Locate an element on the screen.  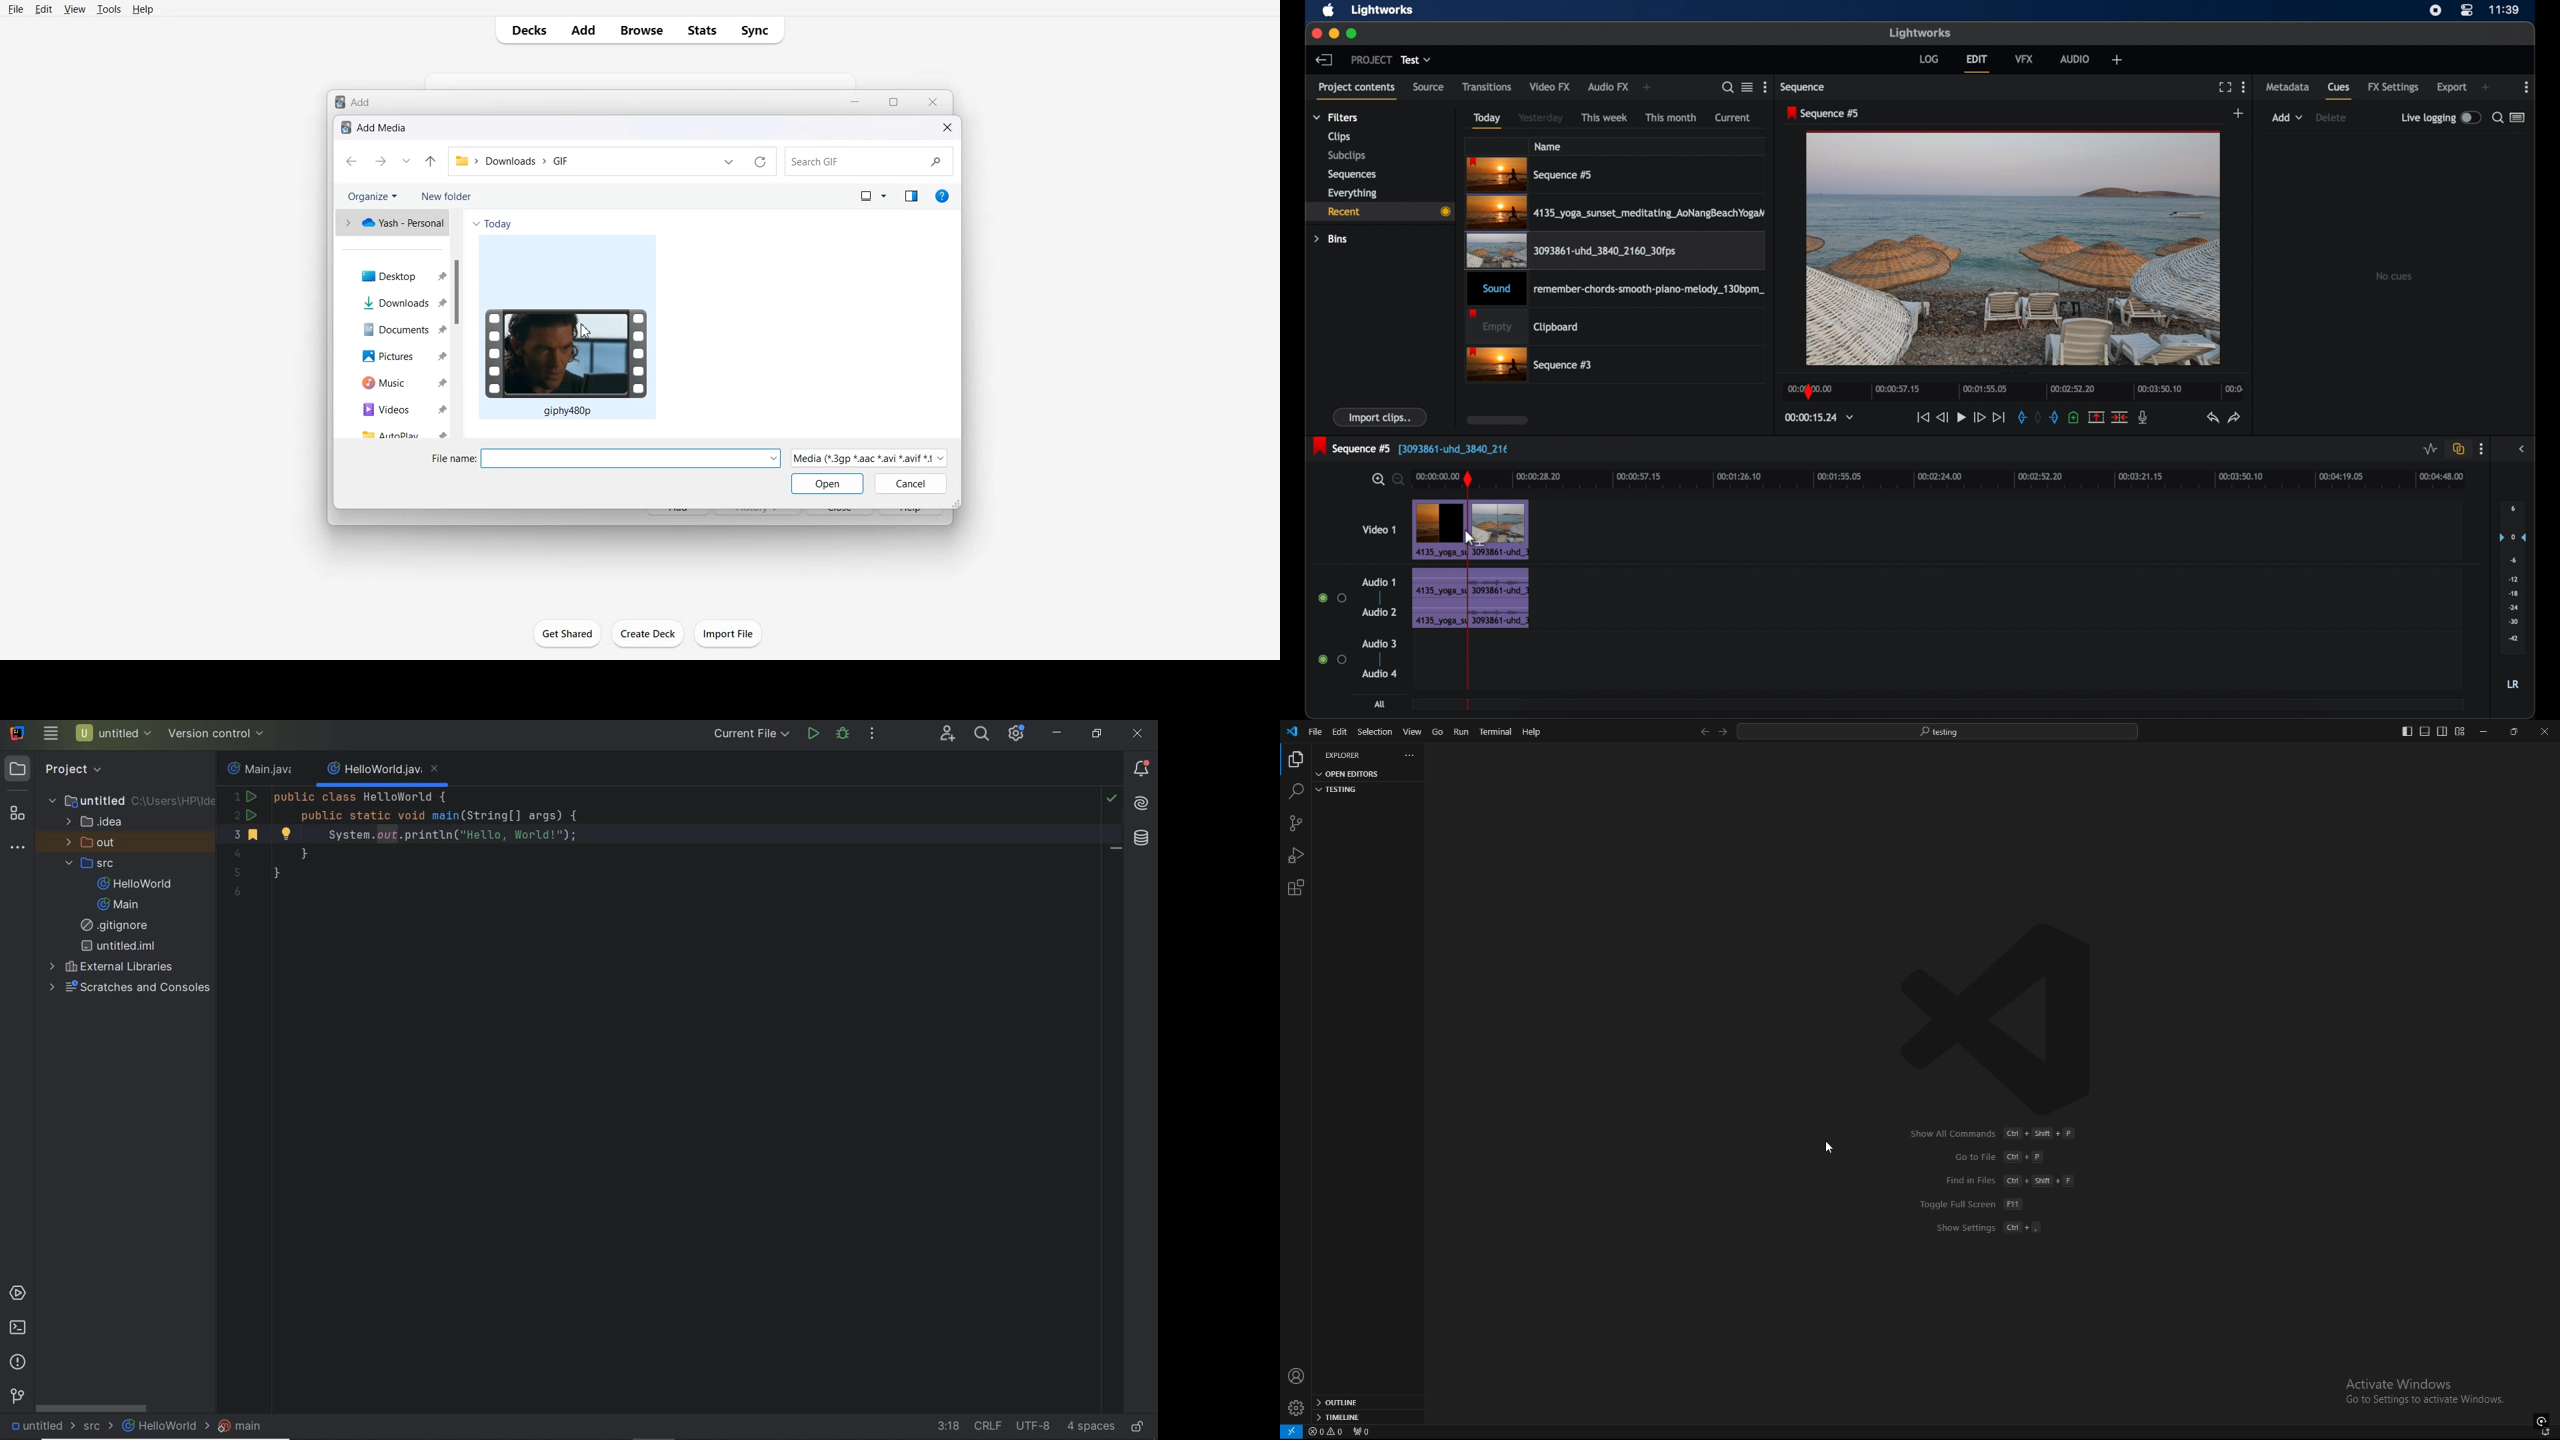
Close is located at coordinates (934, 101).